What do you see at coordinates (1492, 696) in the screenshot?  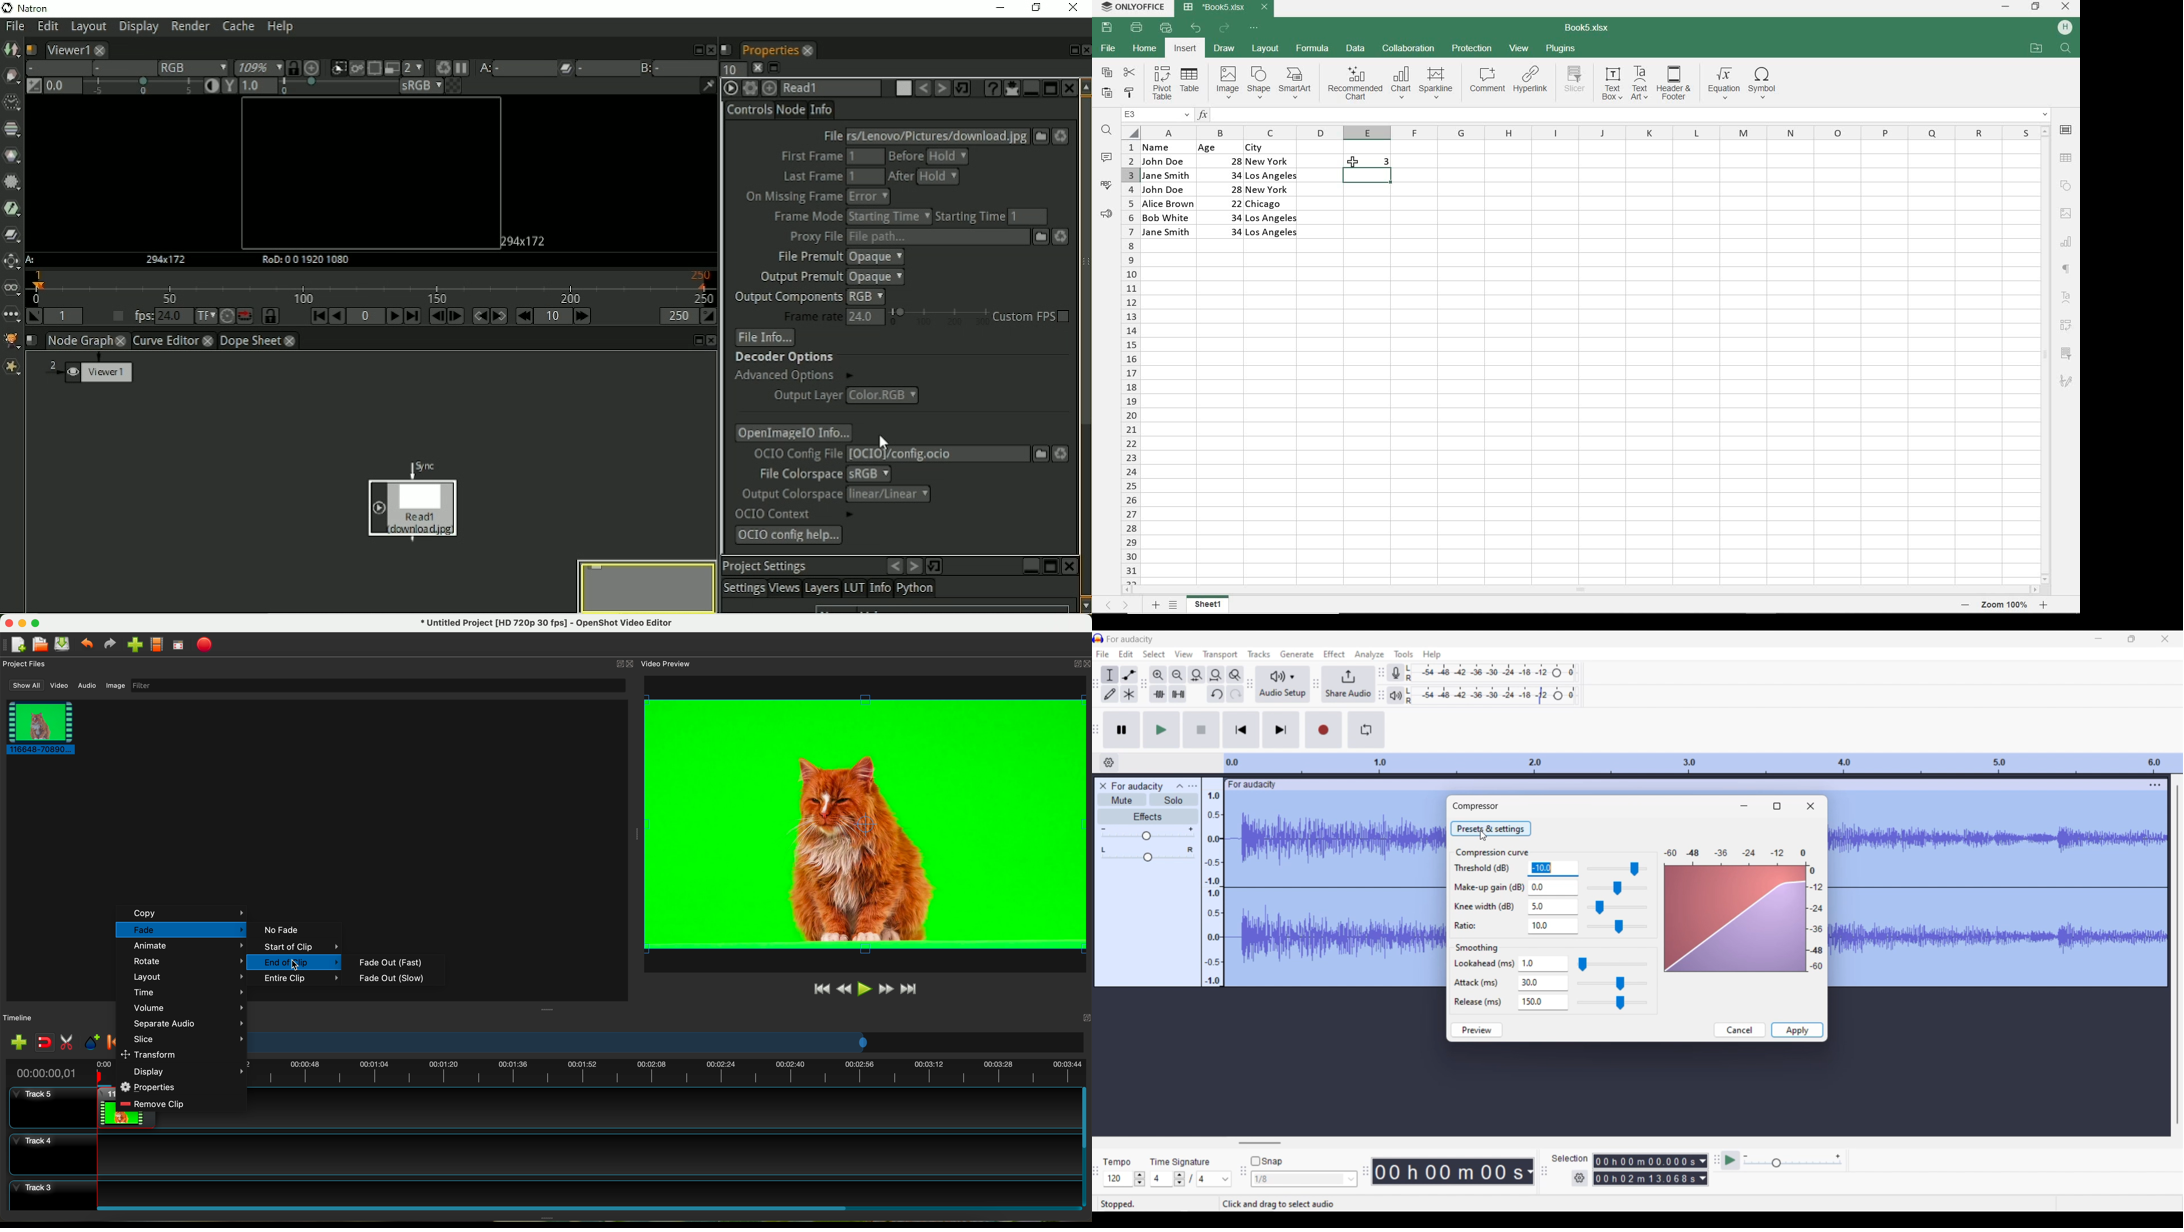 I see `Playback level` at bounding box center [1492, 696].